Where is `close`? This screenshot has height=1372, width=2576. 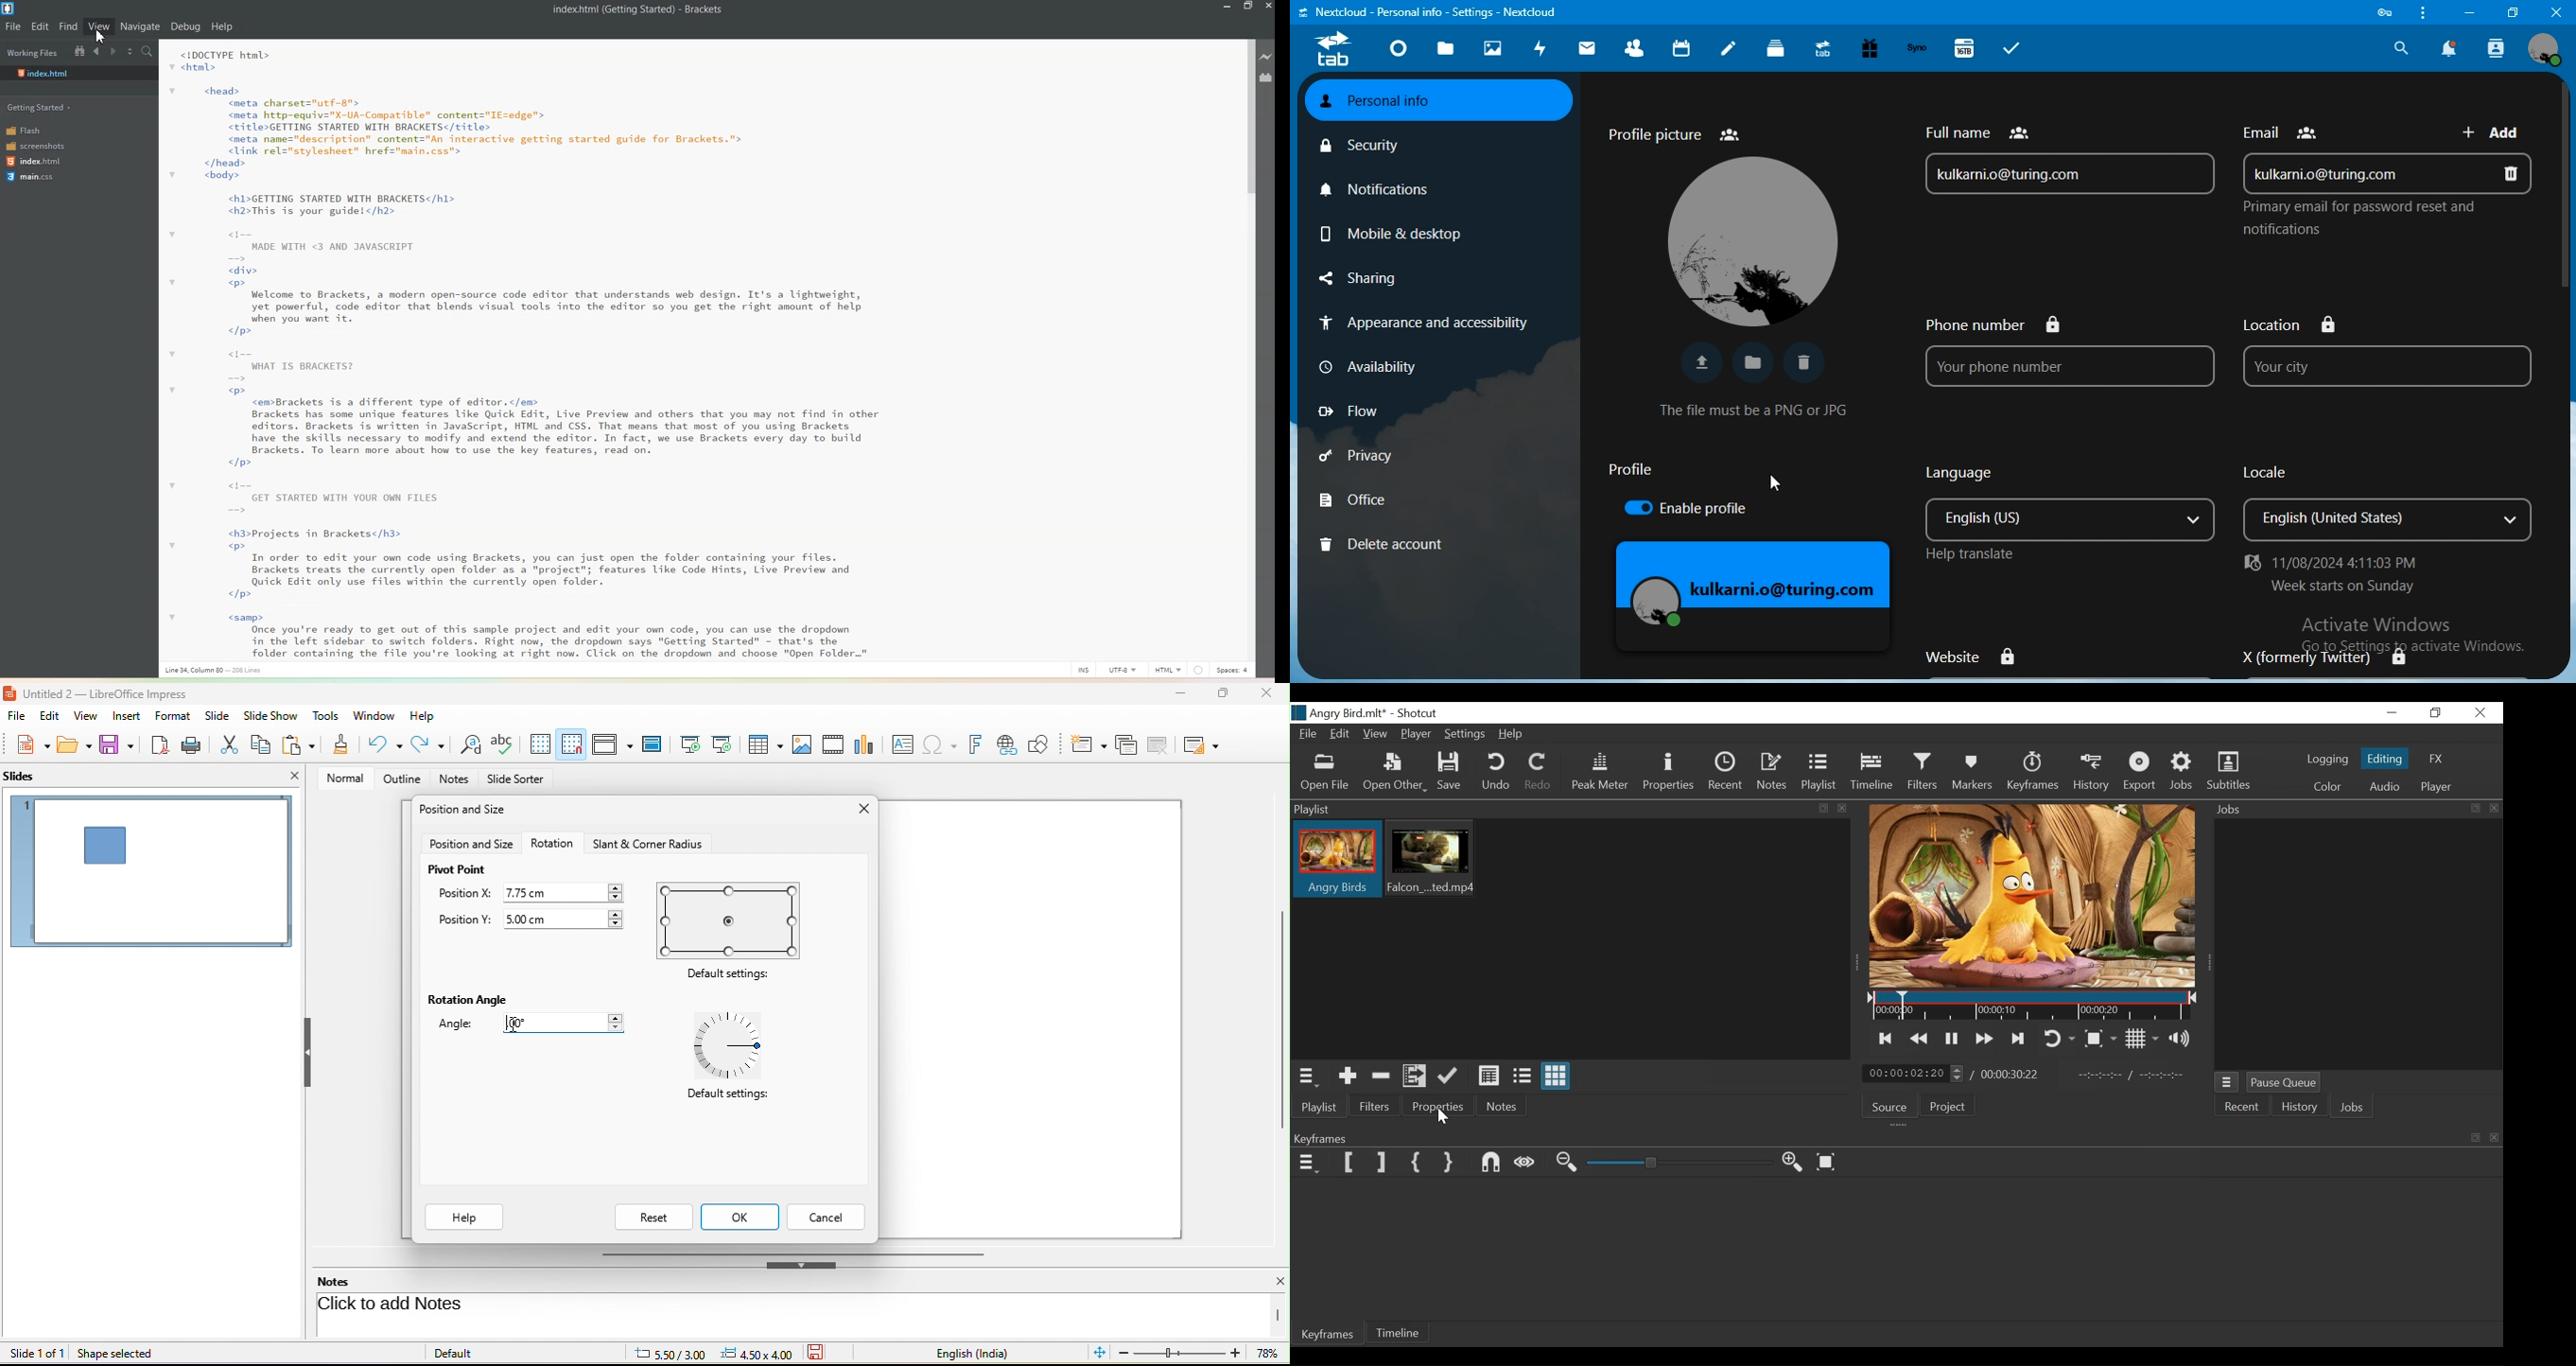
close is located at coordinates (860, 811).